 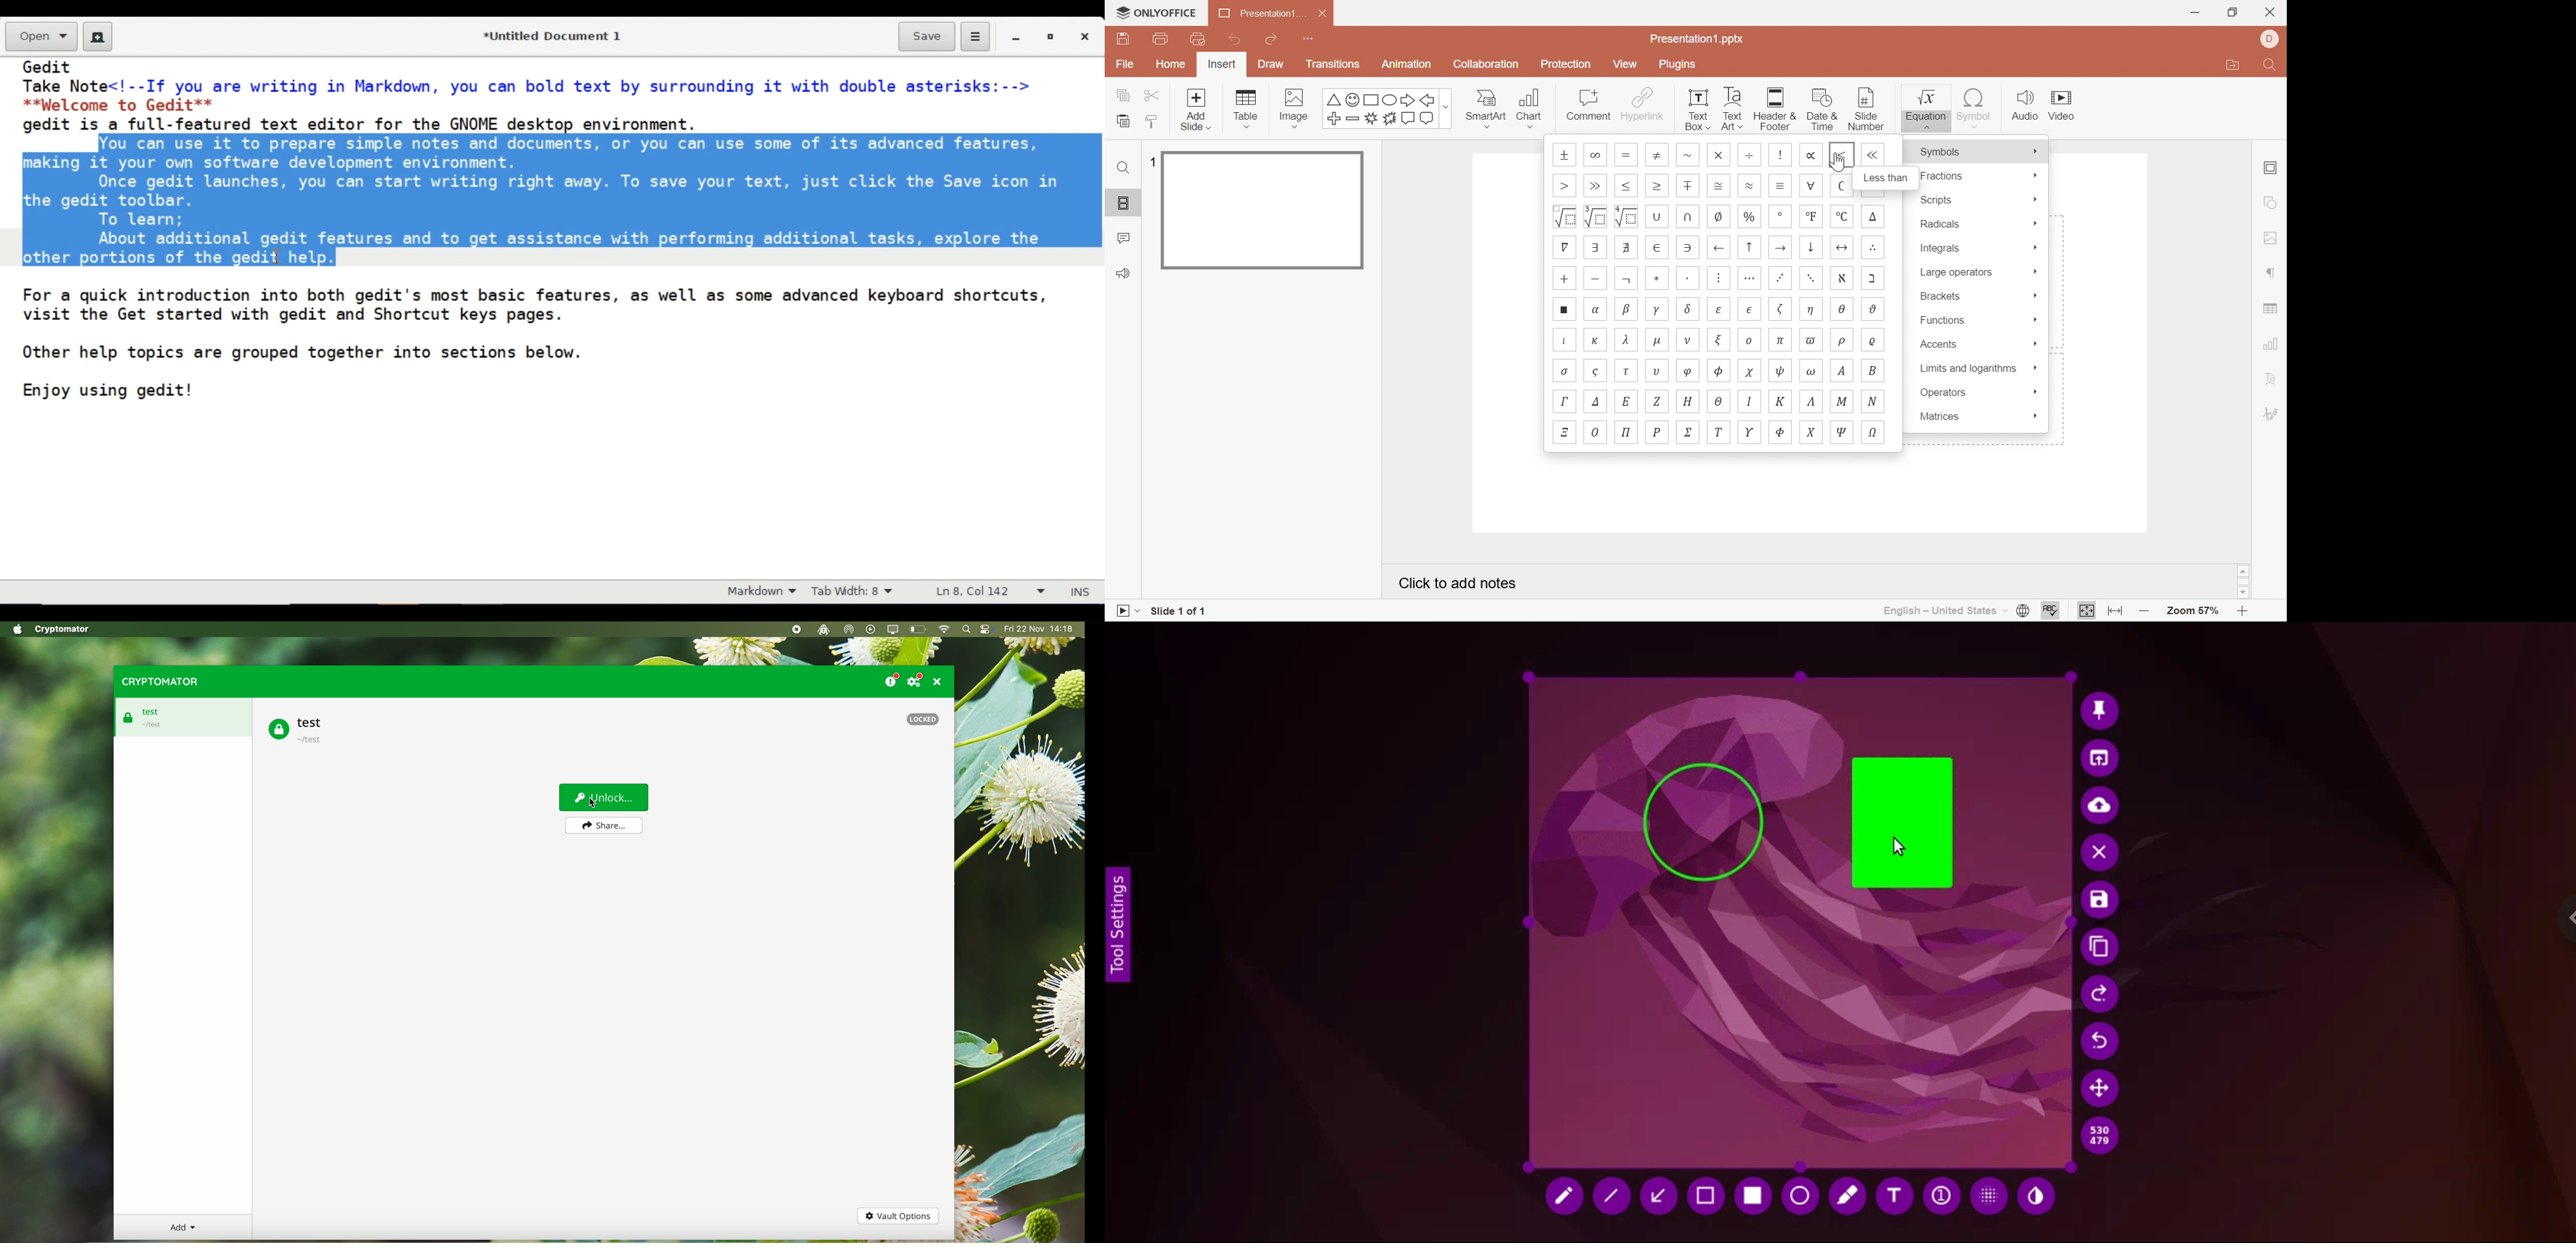 I want to click on Set document language, so click(x=2023, y=612).